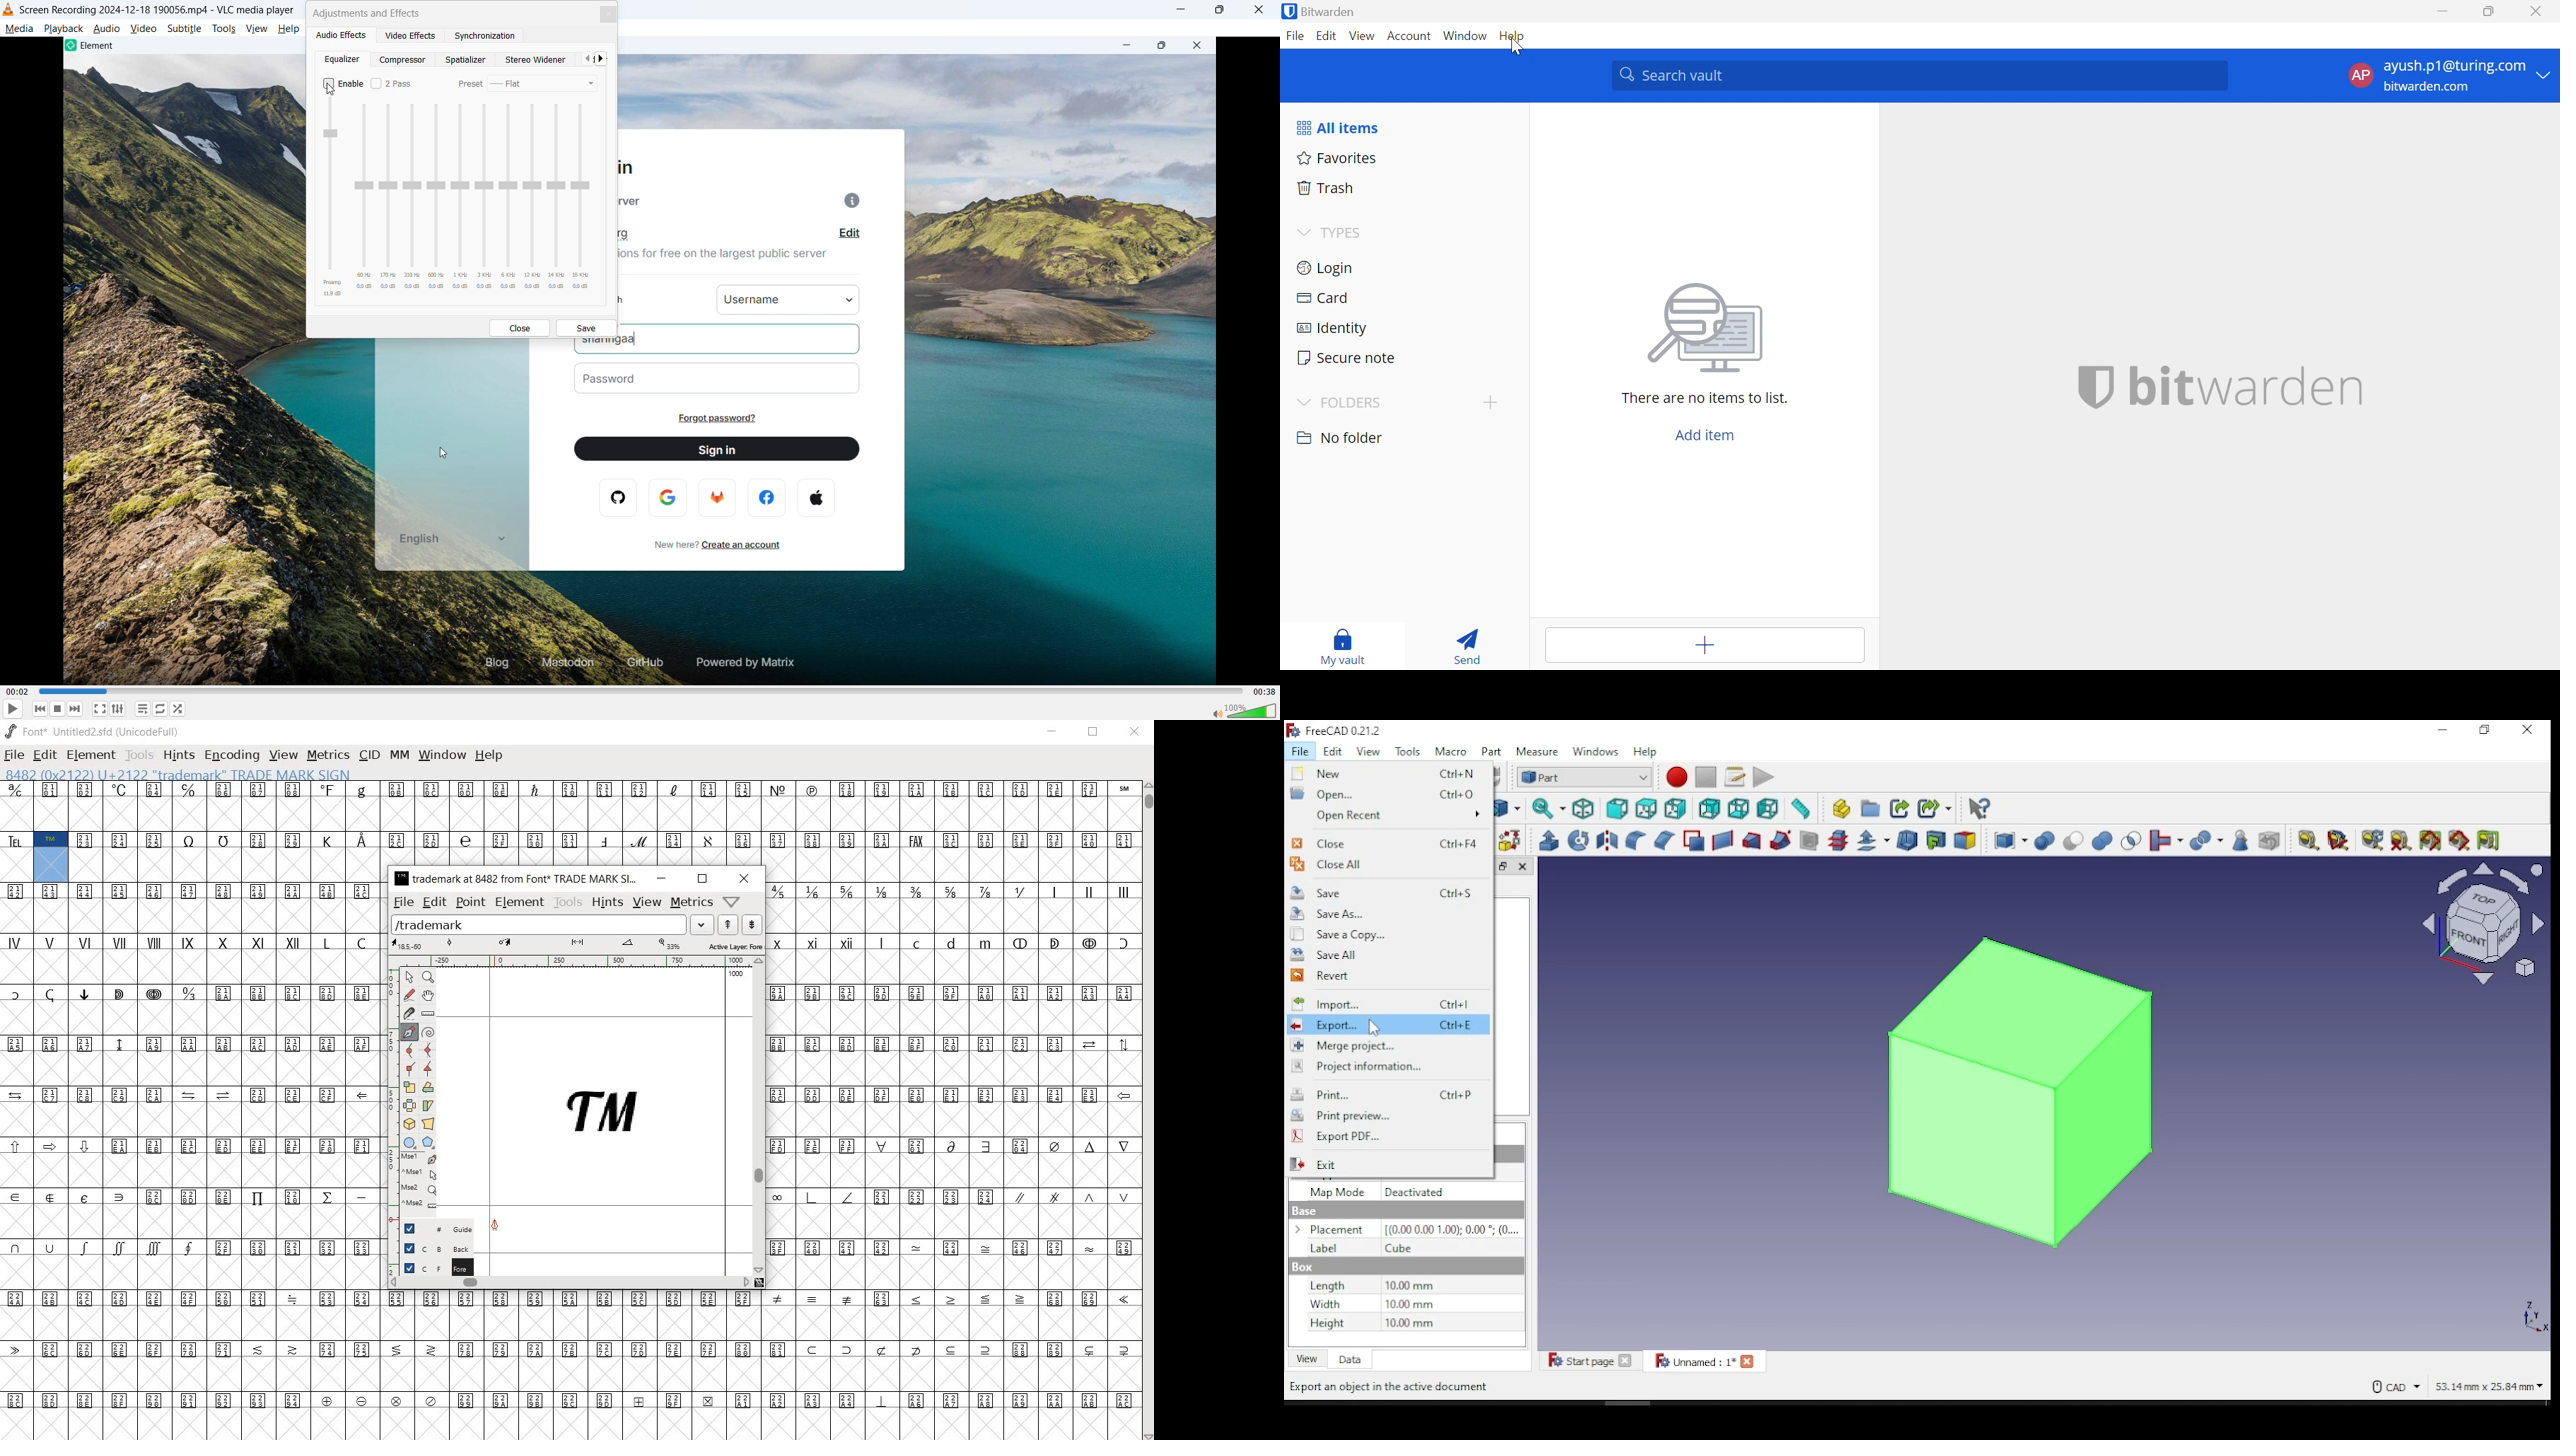 The image size is (2576, 1456). What do you see at coordinates (1907, 841) in the screenshot?
I see `thickness` at bounding box center [1907, 841].